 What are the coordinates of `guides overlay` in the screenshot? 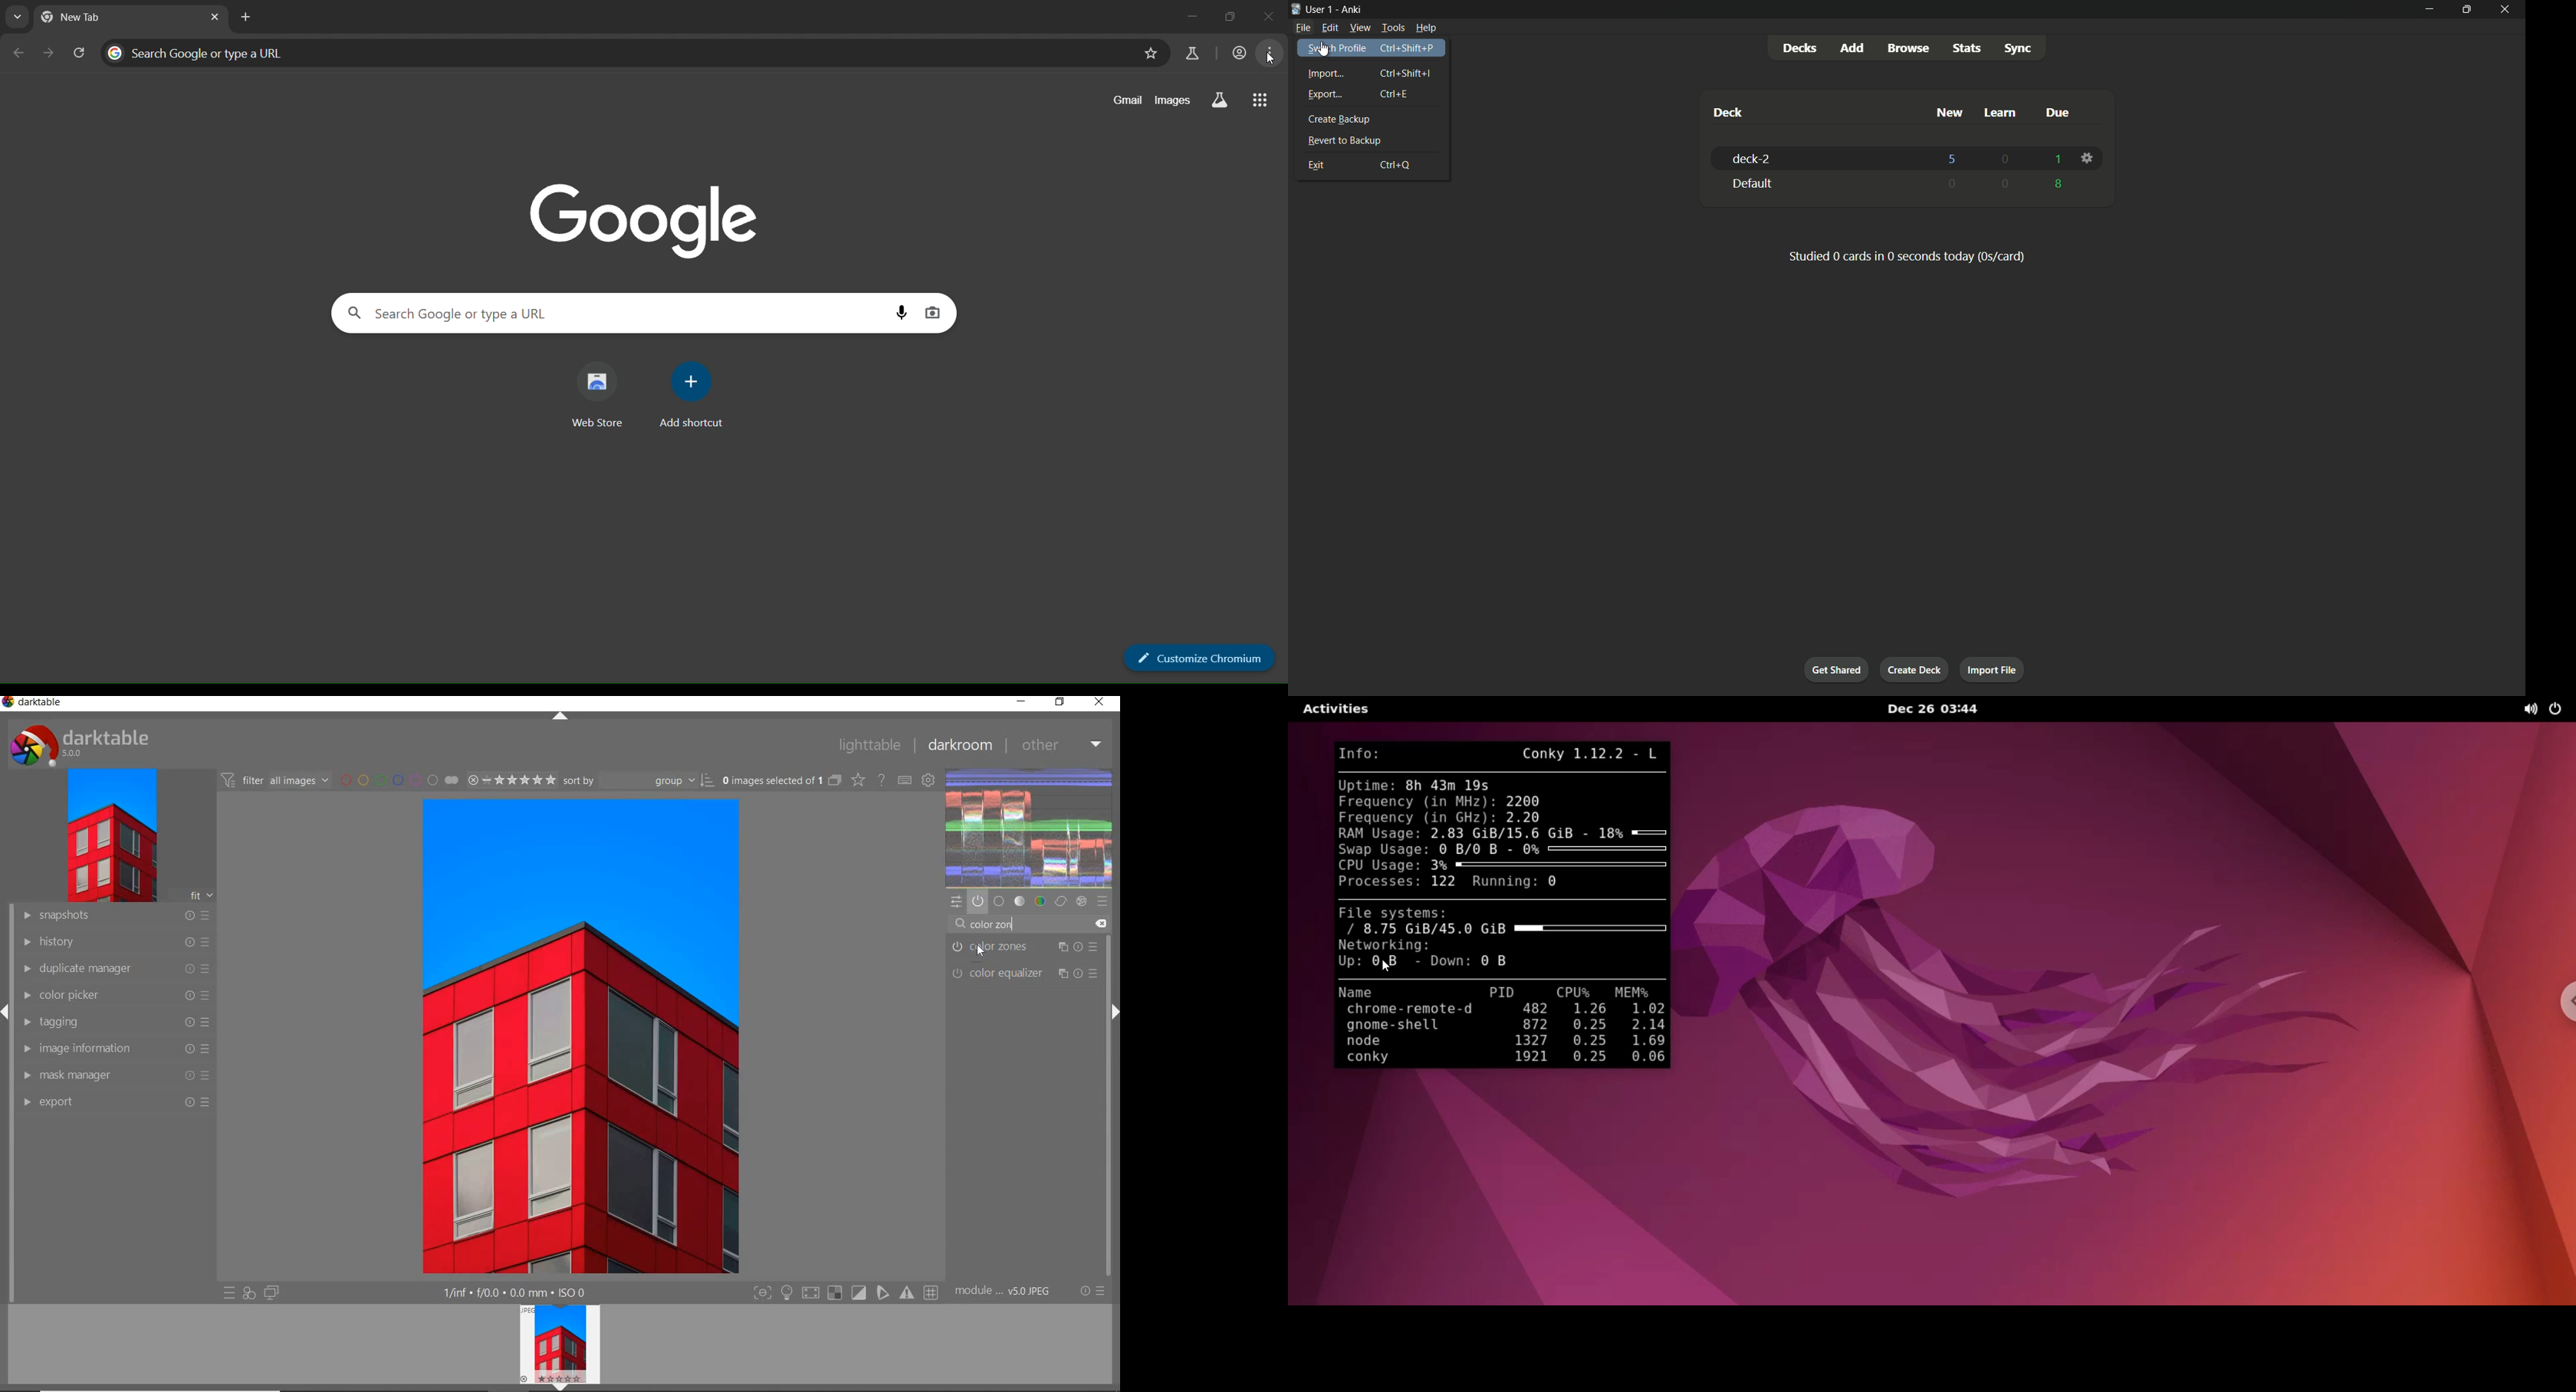 It's located at (882, 1293).